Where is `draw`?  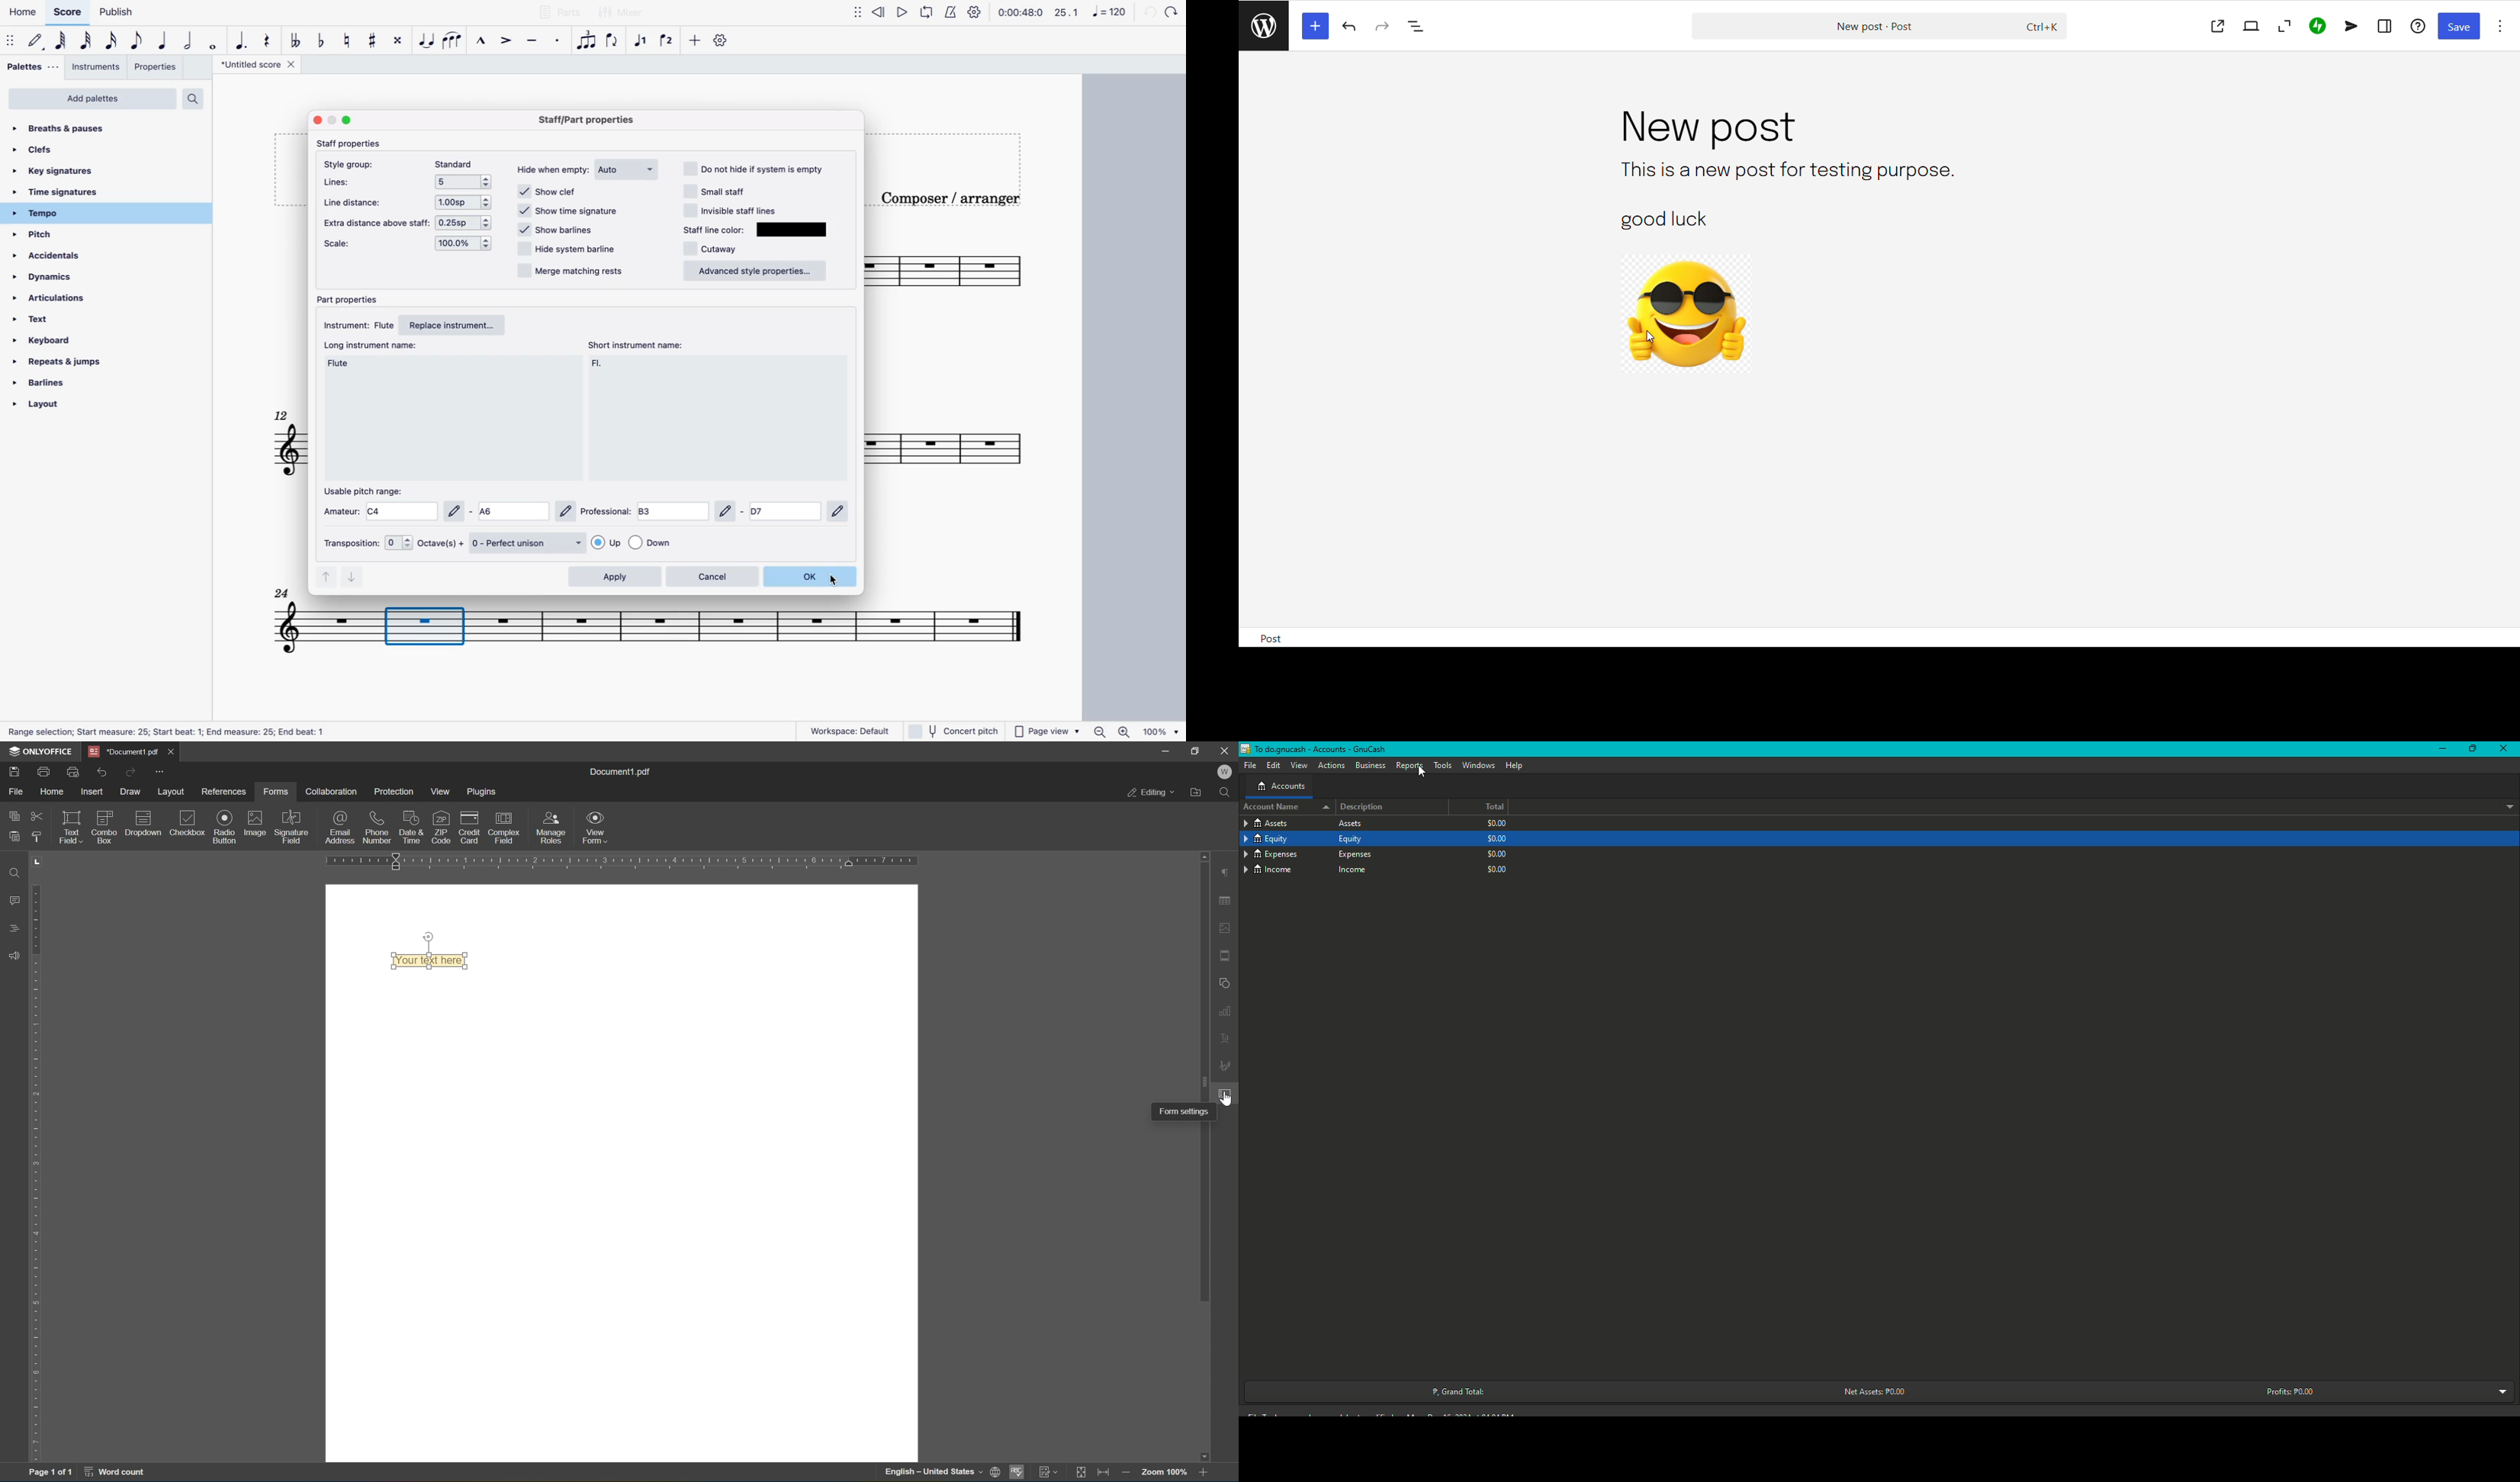
draw is located at coordinates (133, 789).